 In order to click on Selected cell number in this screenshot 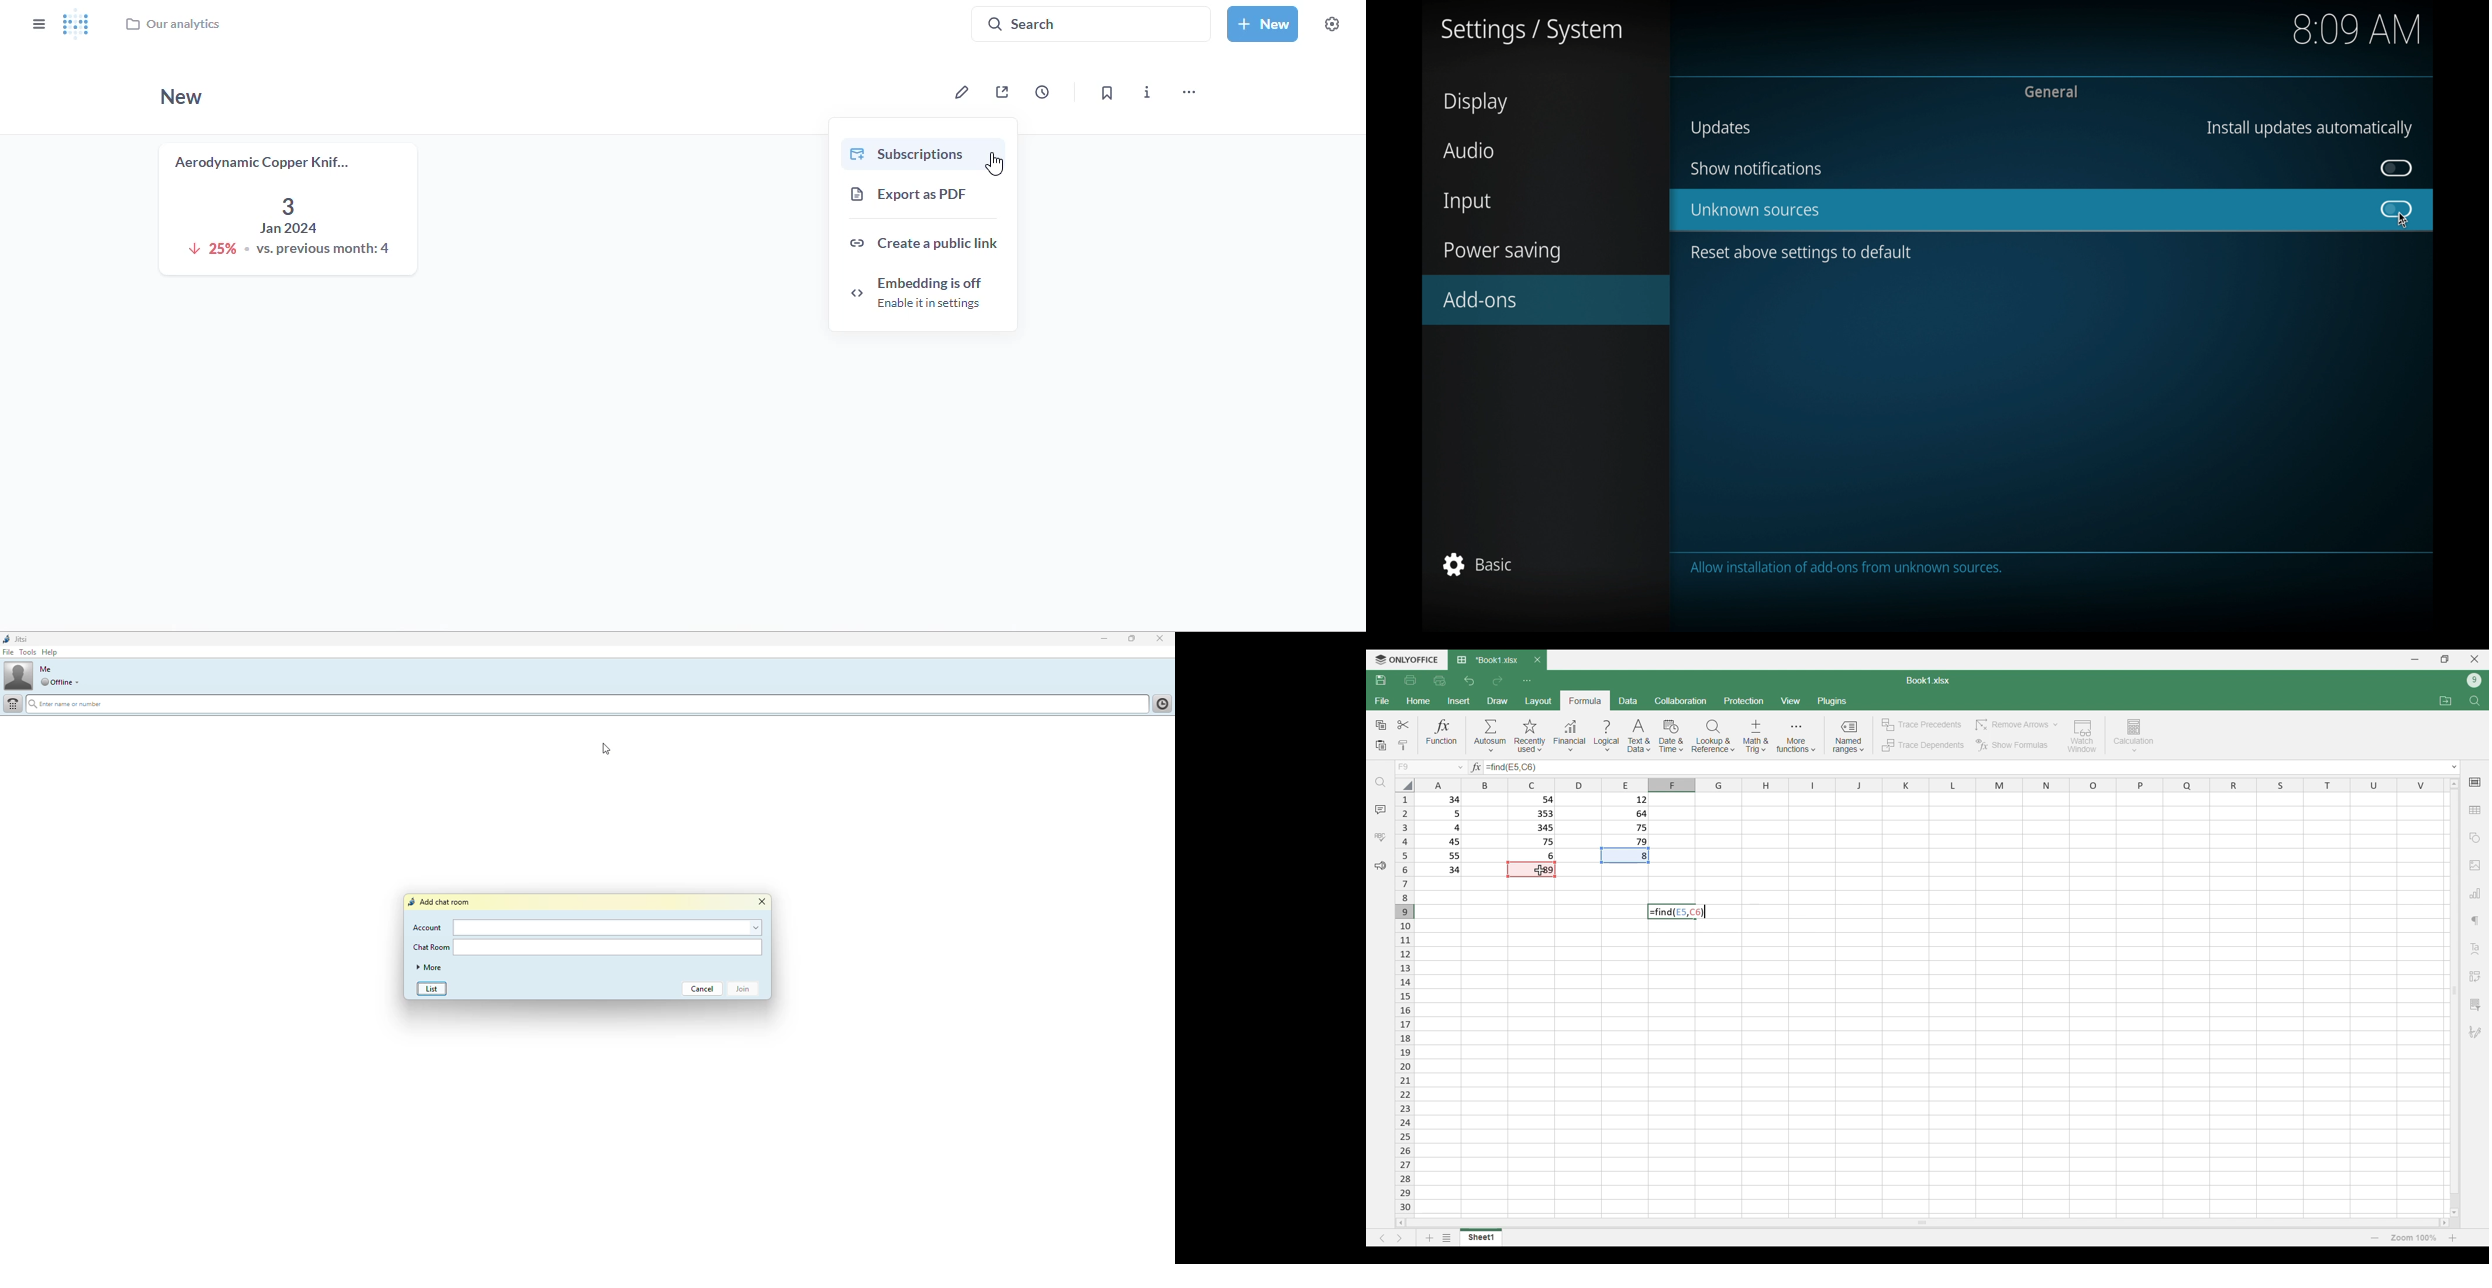, I will do `click(1688, 912)`.